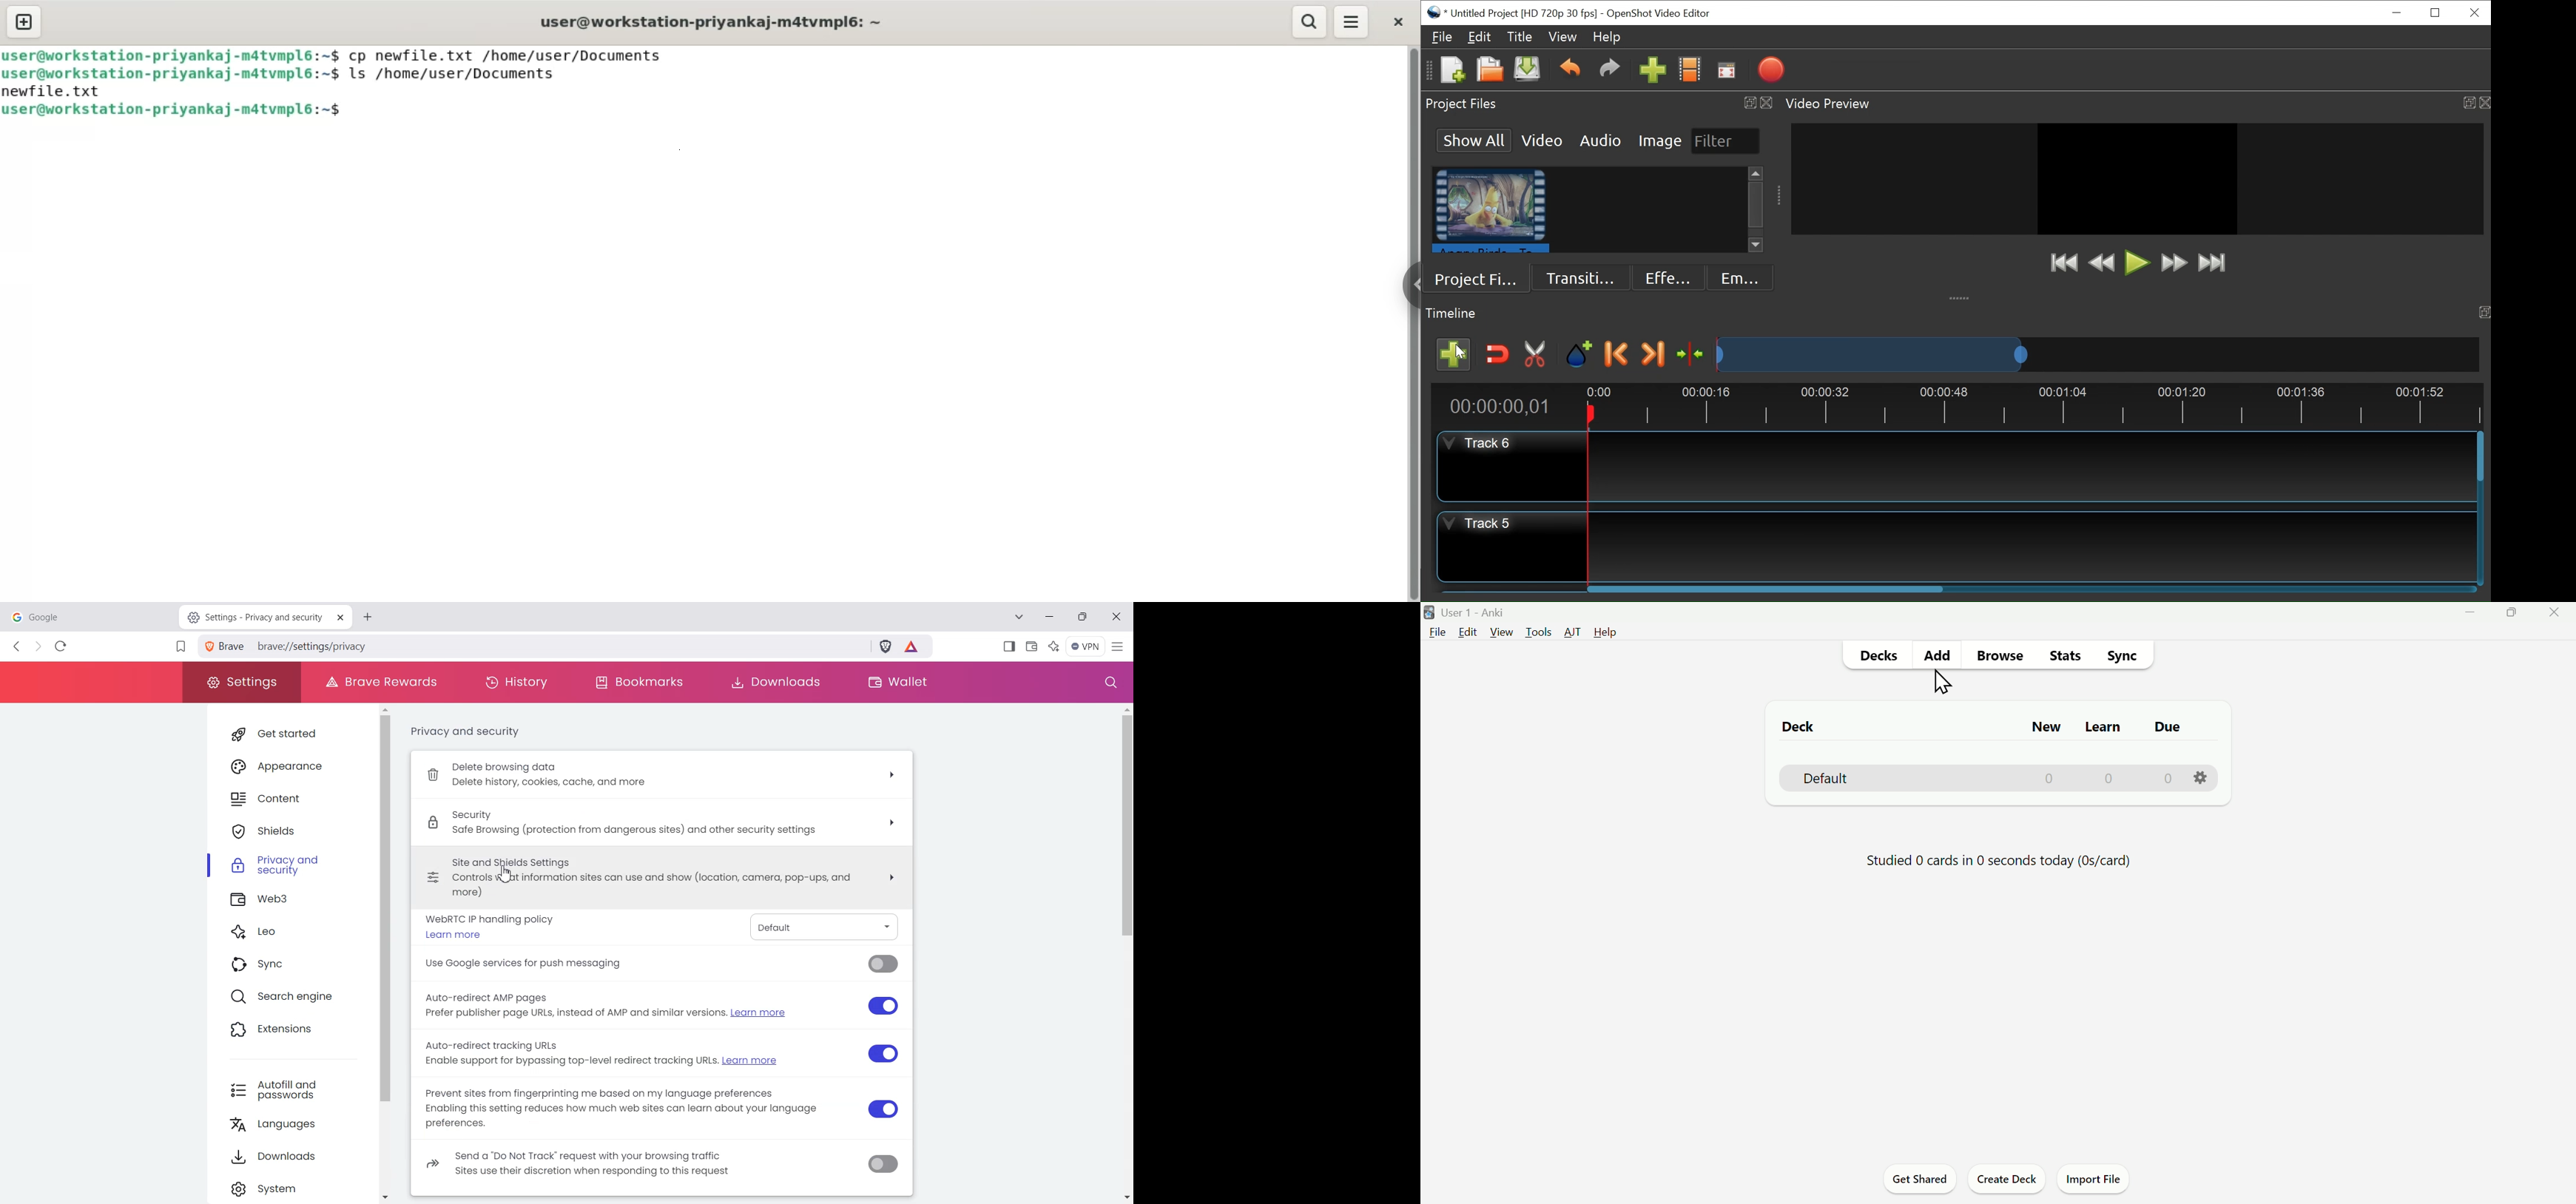 This screenshot has width=2576, height=1204. What do you see at coordinates (2098, 354) in the screenshot?
I see `Zoom Slider` at bounding box center [2098, 354].